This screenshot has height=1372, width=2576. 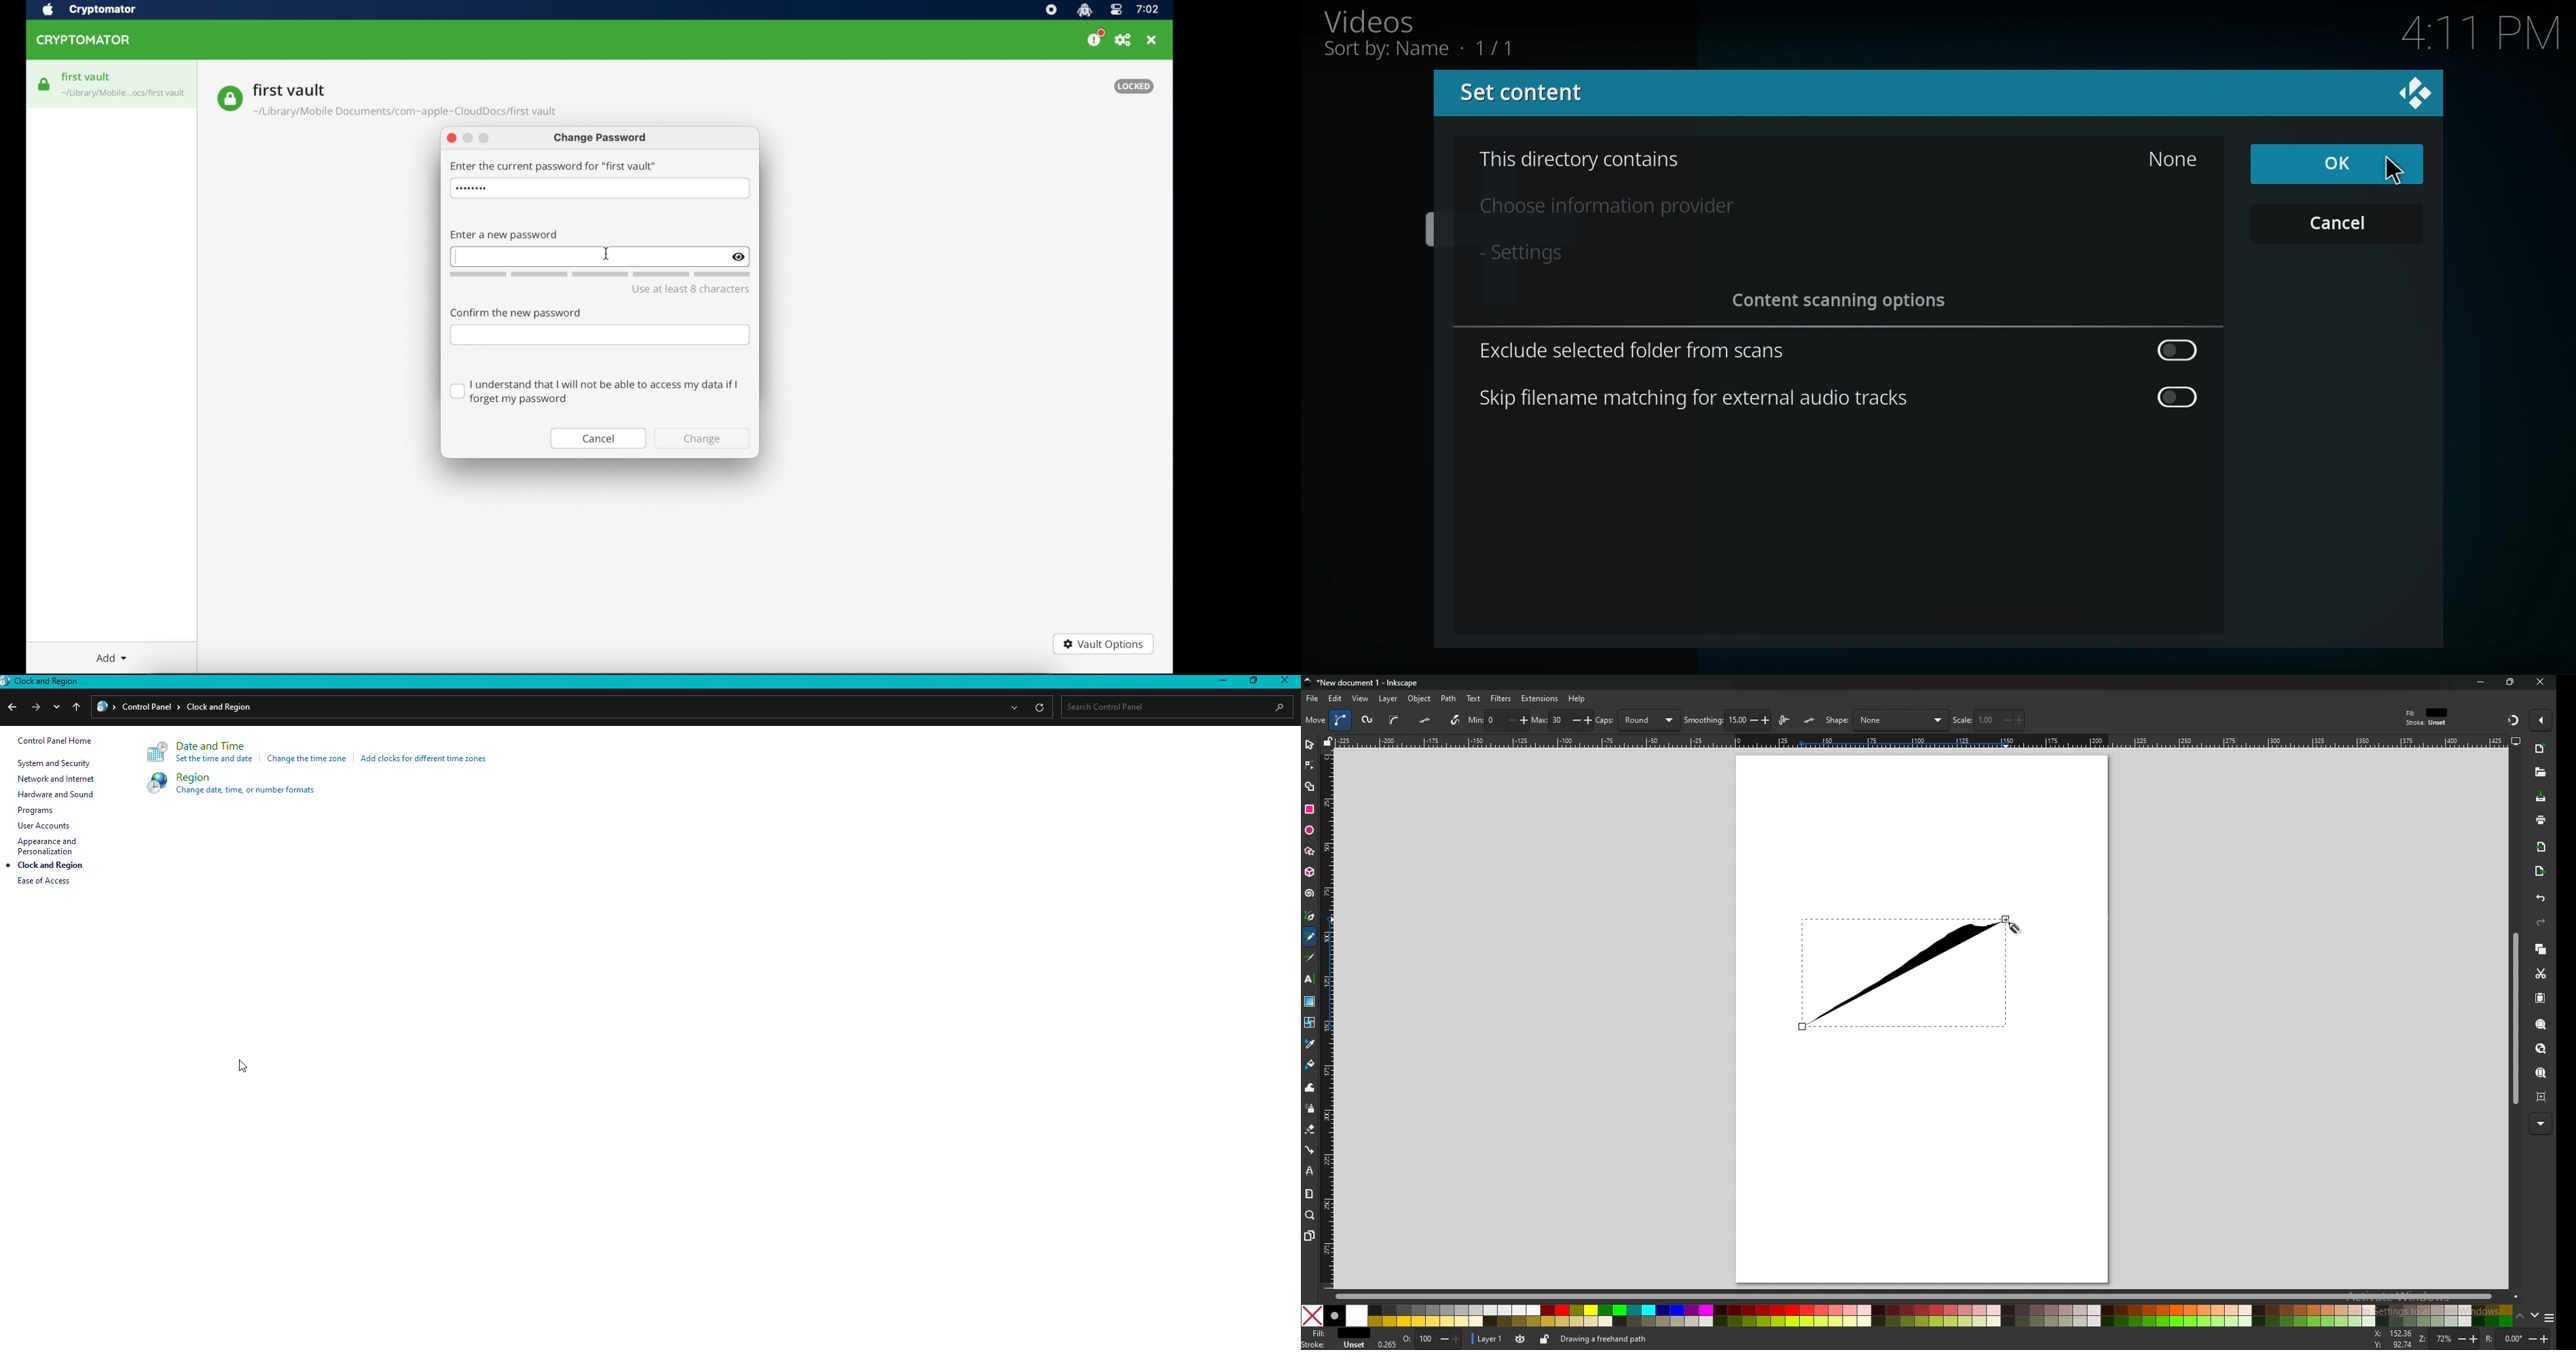 I want to click on OK, so click(x=2336, y=163).